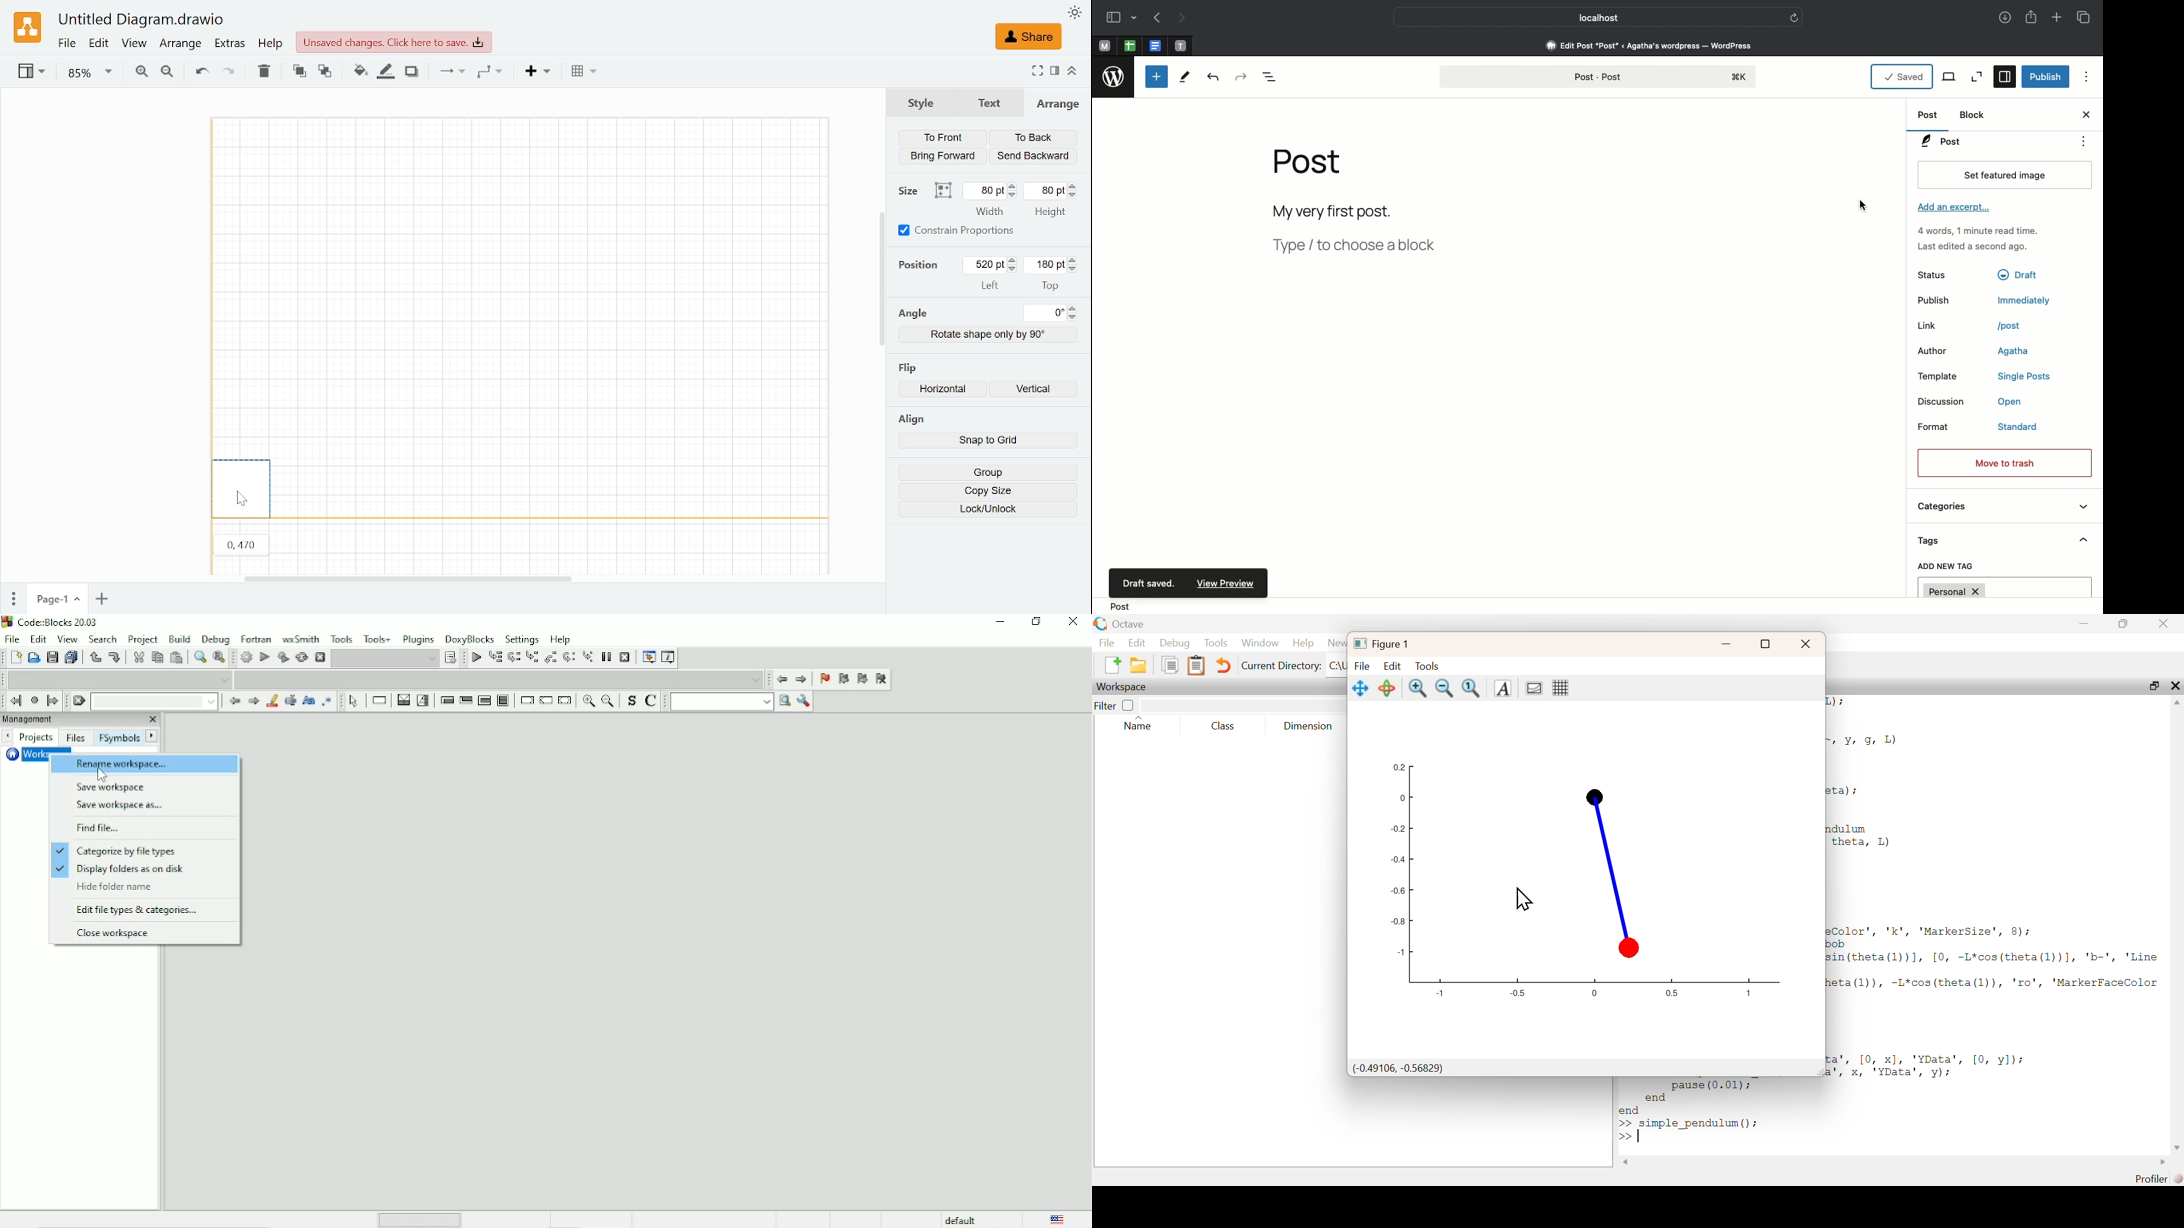 This screenshot has height=1232, width=2184. Describe the element at coordinates (991, 285) in the screenshot. I see `left` at that location.